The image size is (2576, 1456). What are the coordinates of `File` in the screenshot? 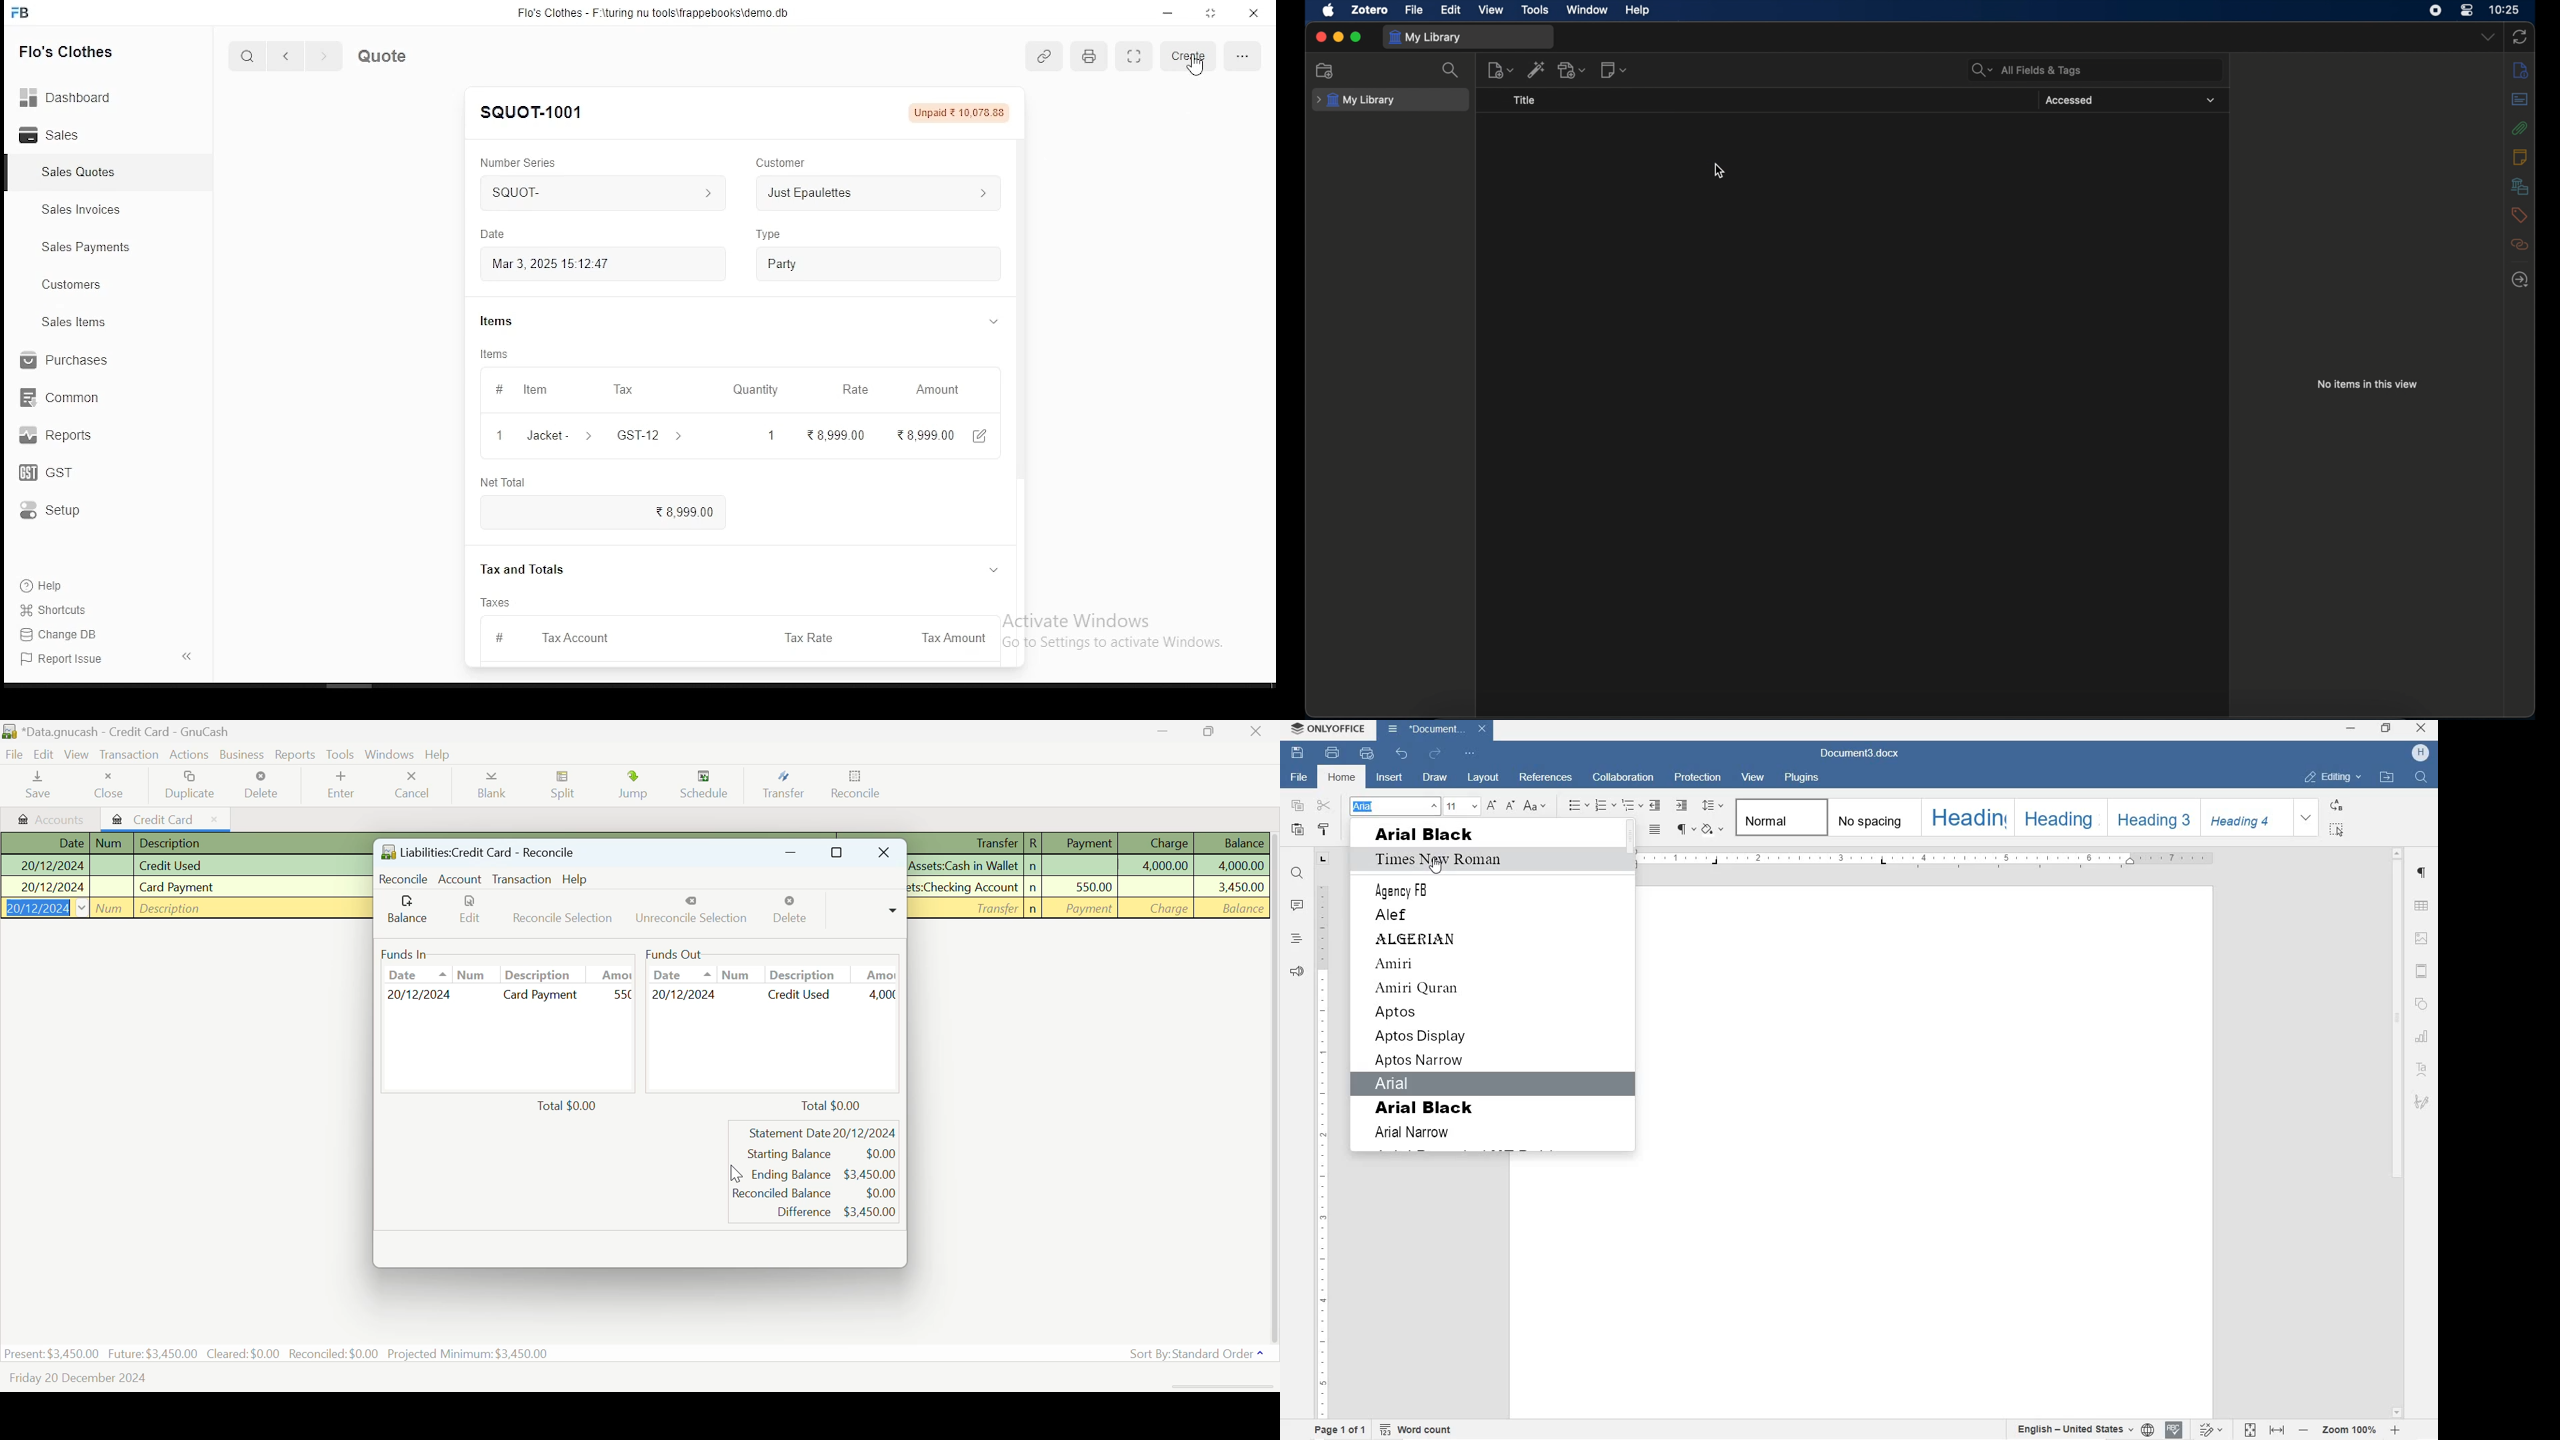 It's located at (13, 753).